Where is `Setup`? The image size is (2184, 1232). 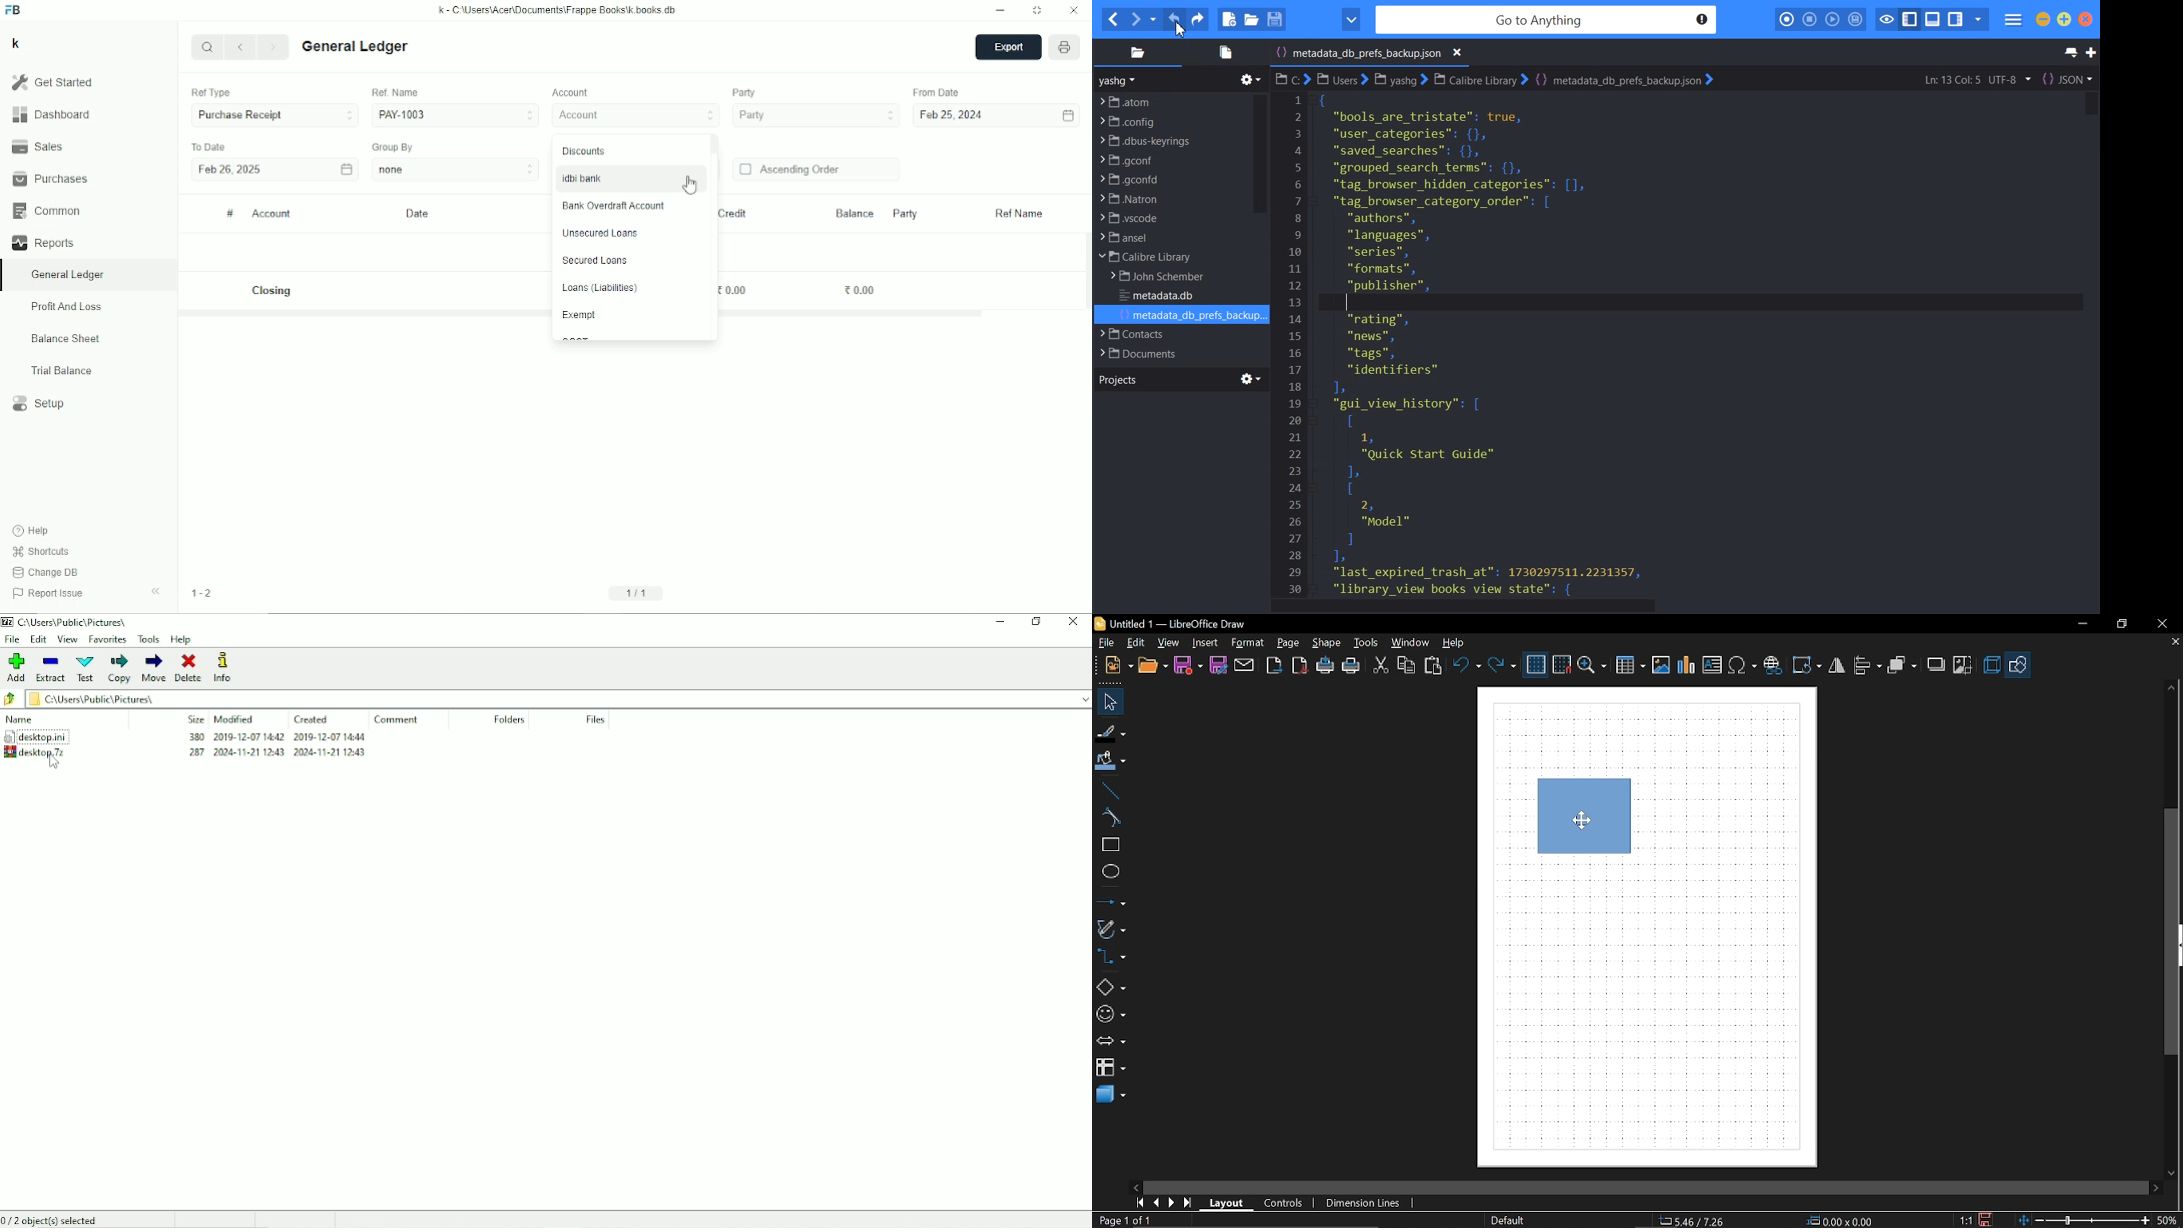
Setup is located at coordinates (40, 404).